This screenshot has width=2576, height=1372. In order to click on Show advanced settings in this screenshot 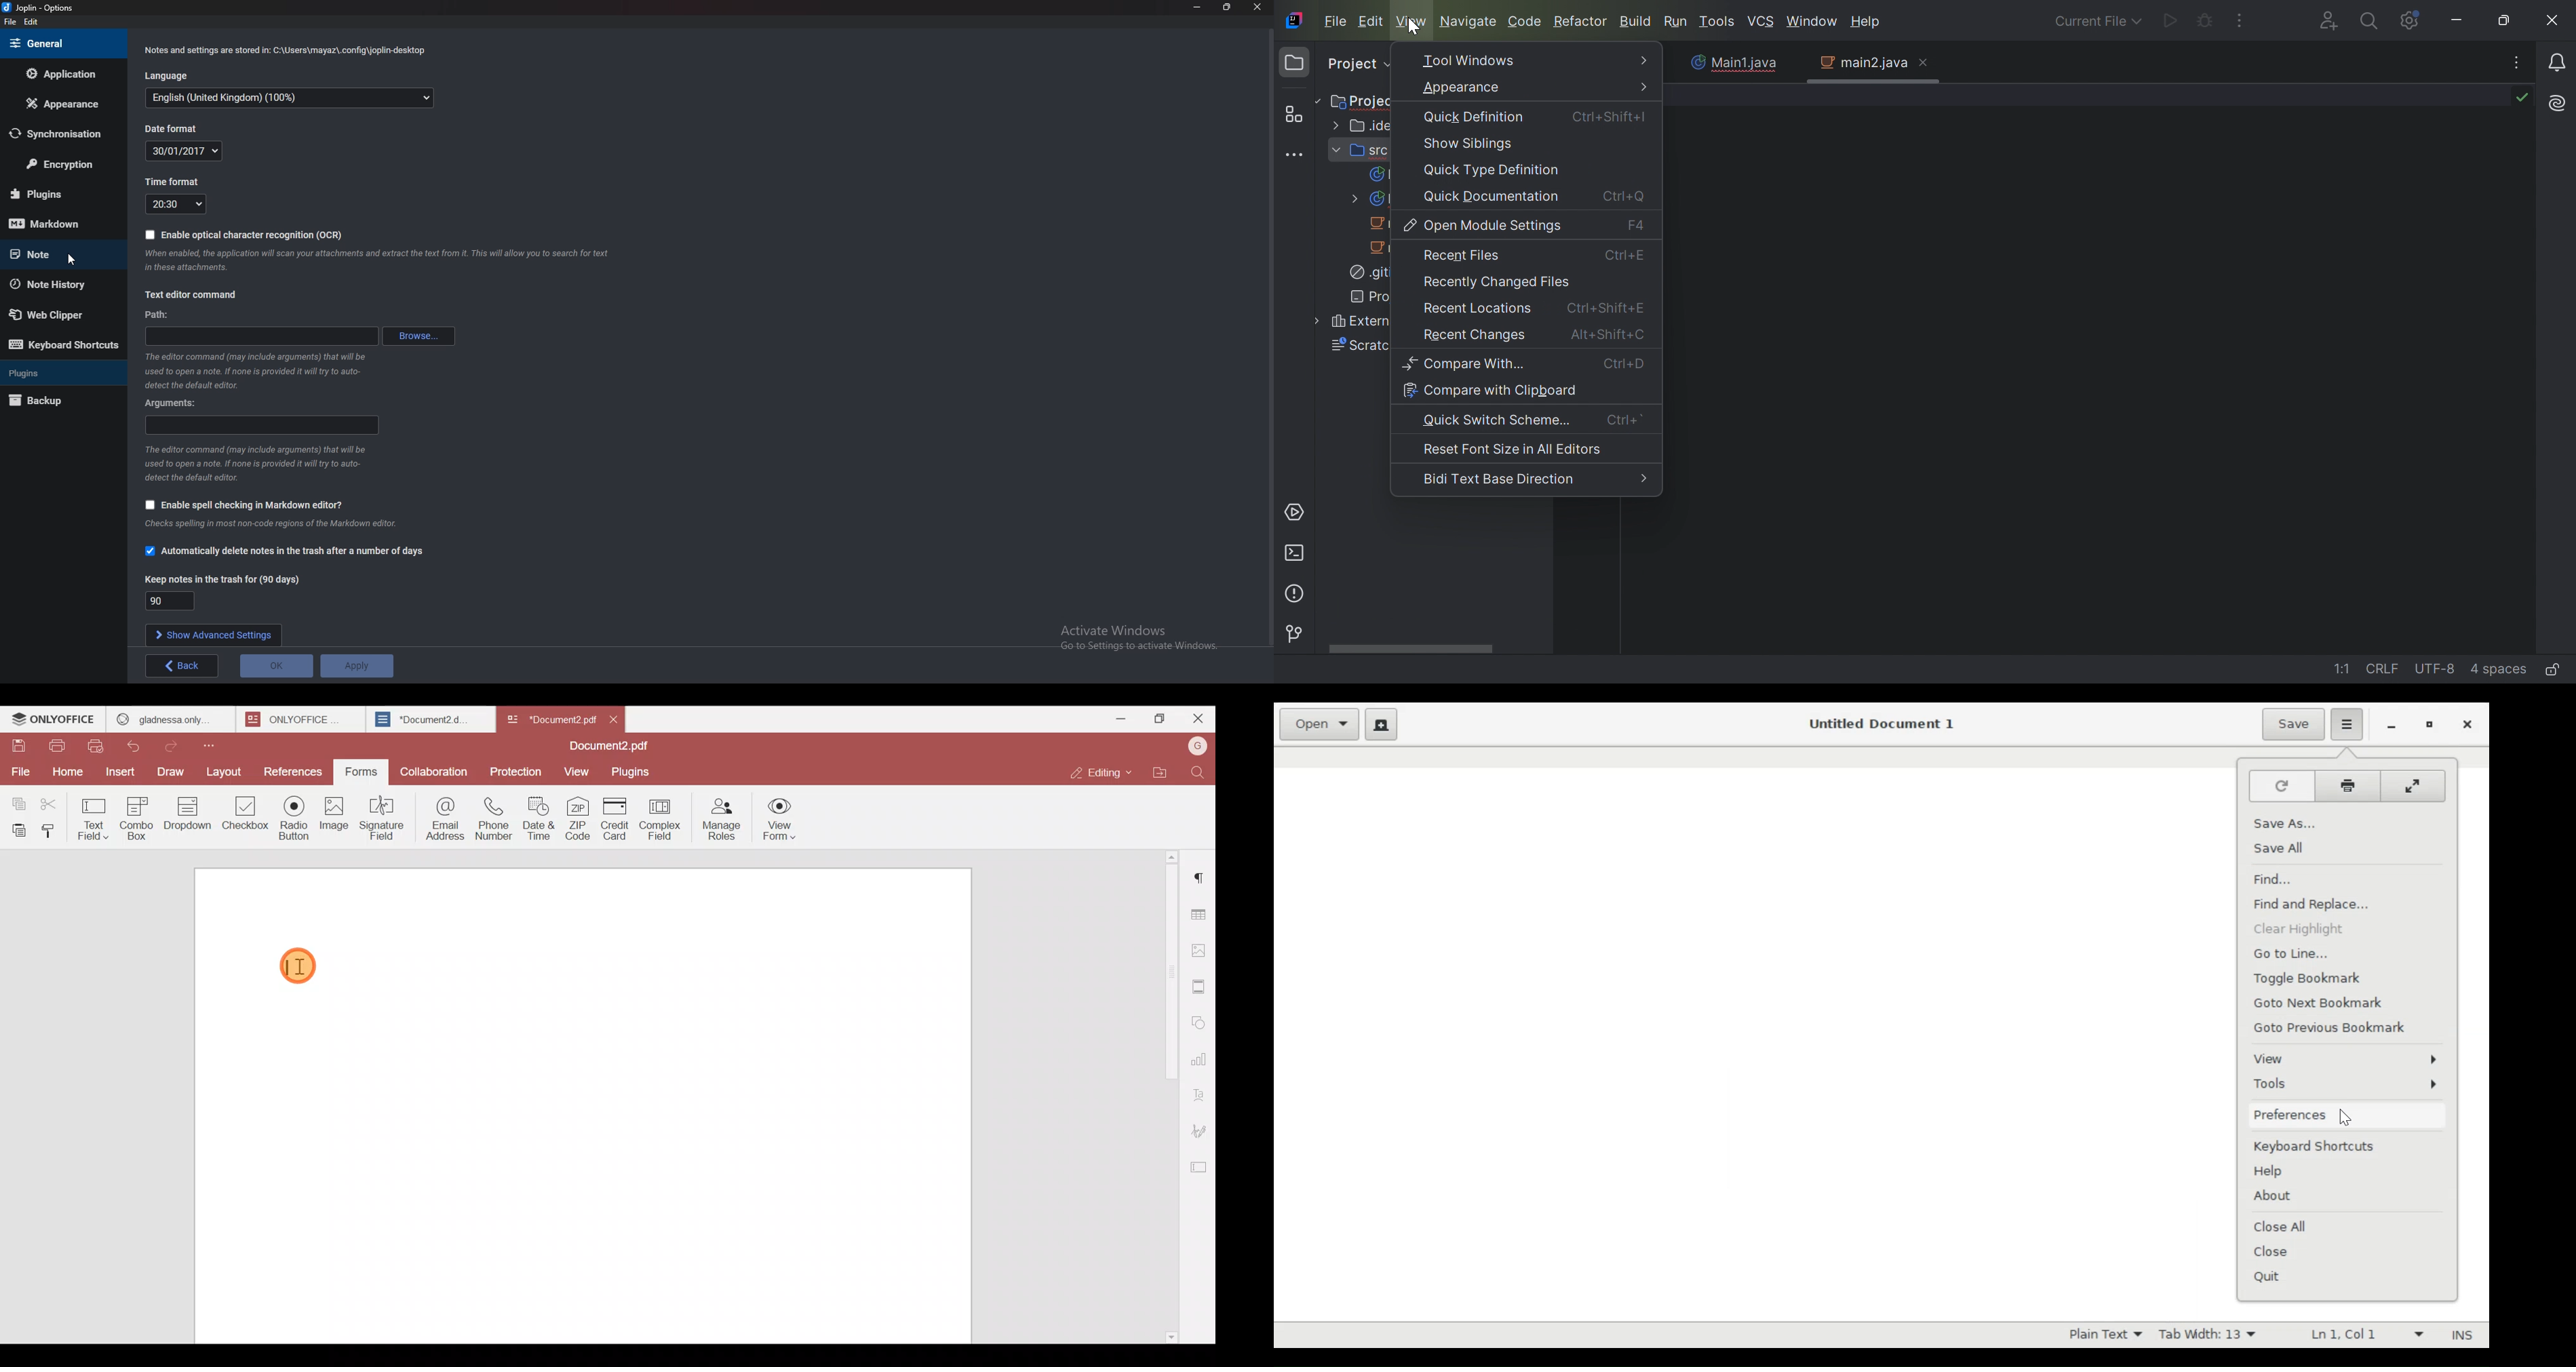, I will do `click(212, 633)`.